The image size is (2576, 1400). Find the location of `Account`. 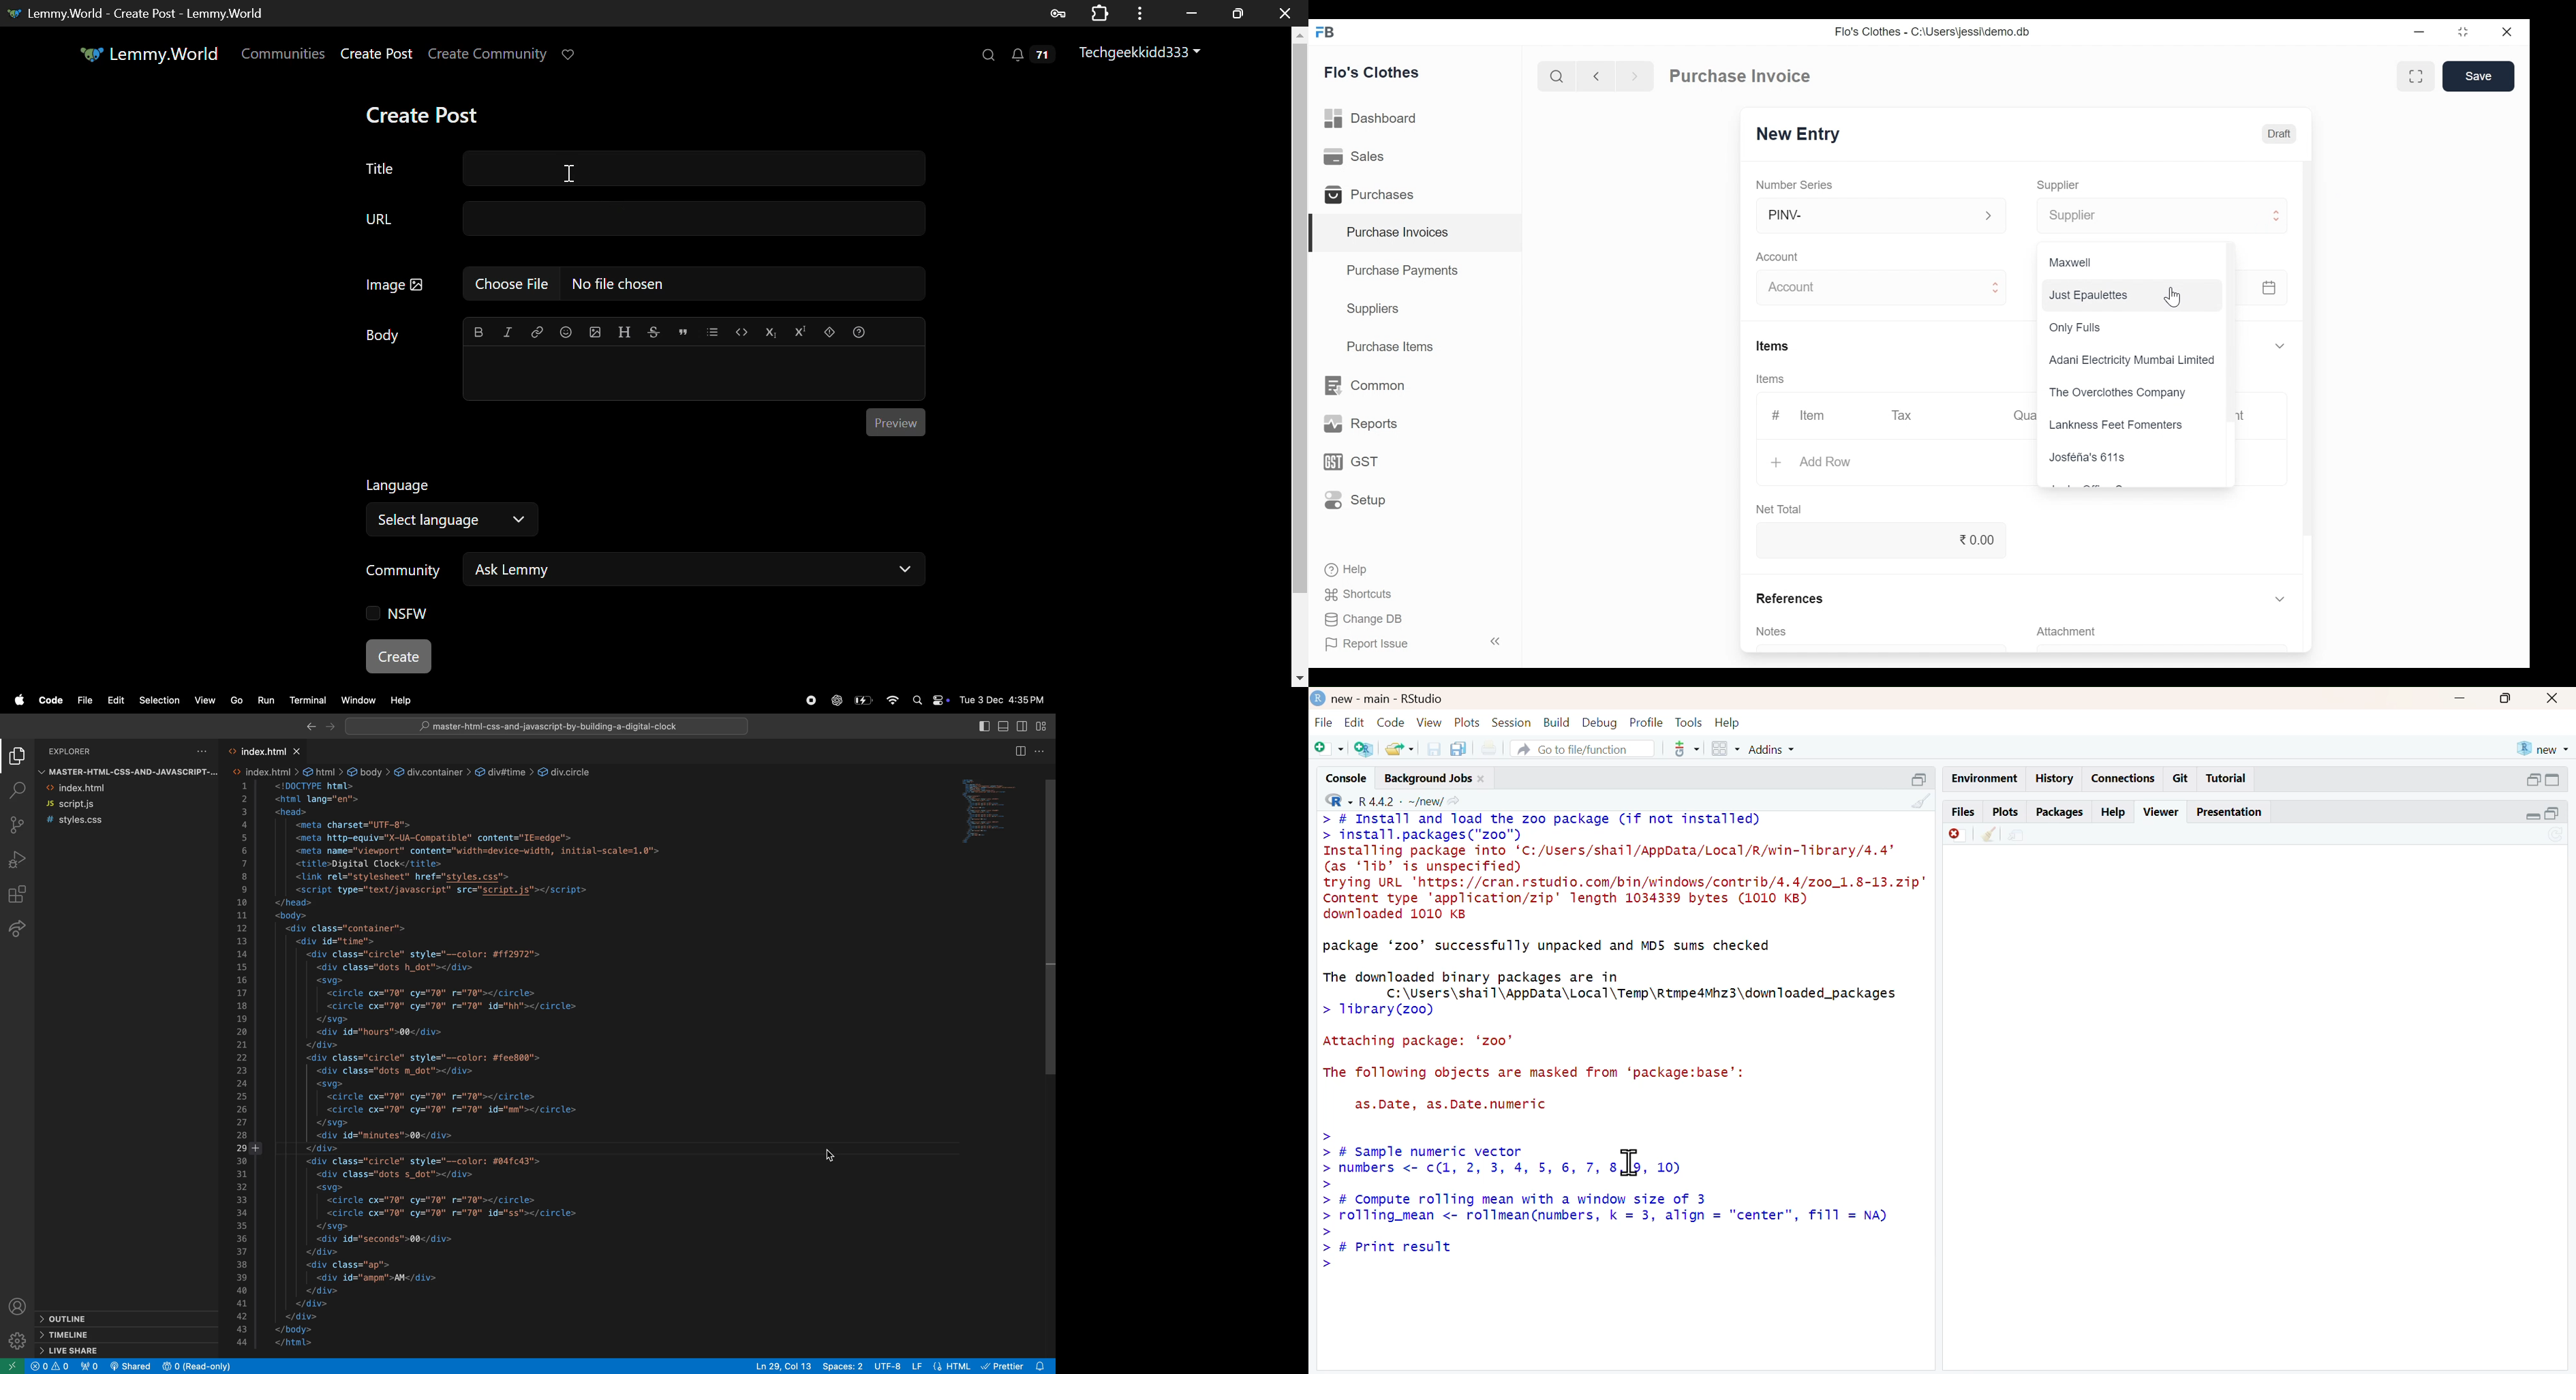

Account is located at coordinates (1778, 257).